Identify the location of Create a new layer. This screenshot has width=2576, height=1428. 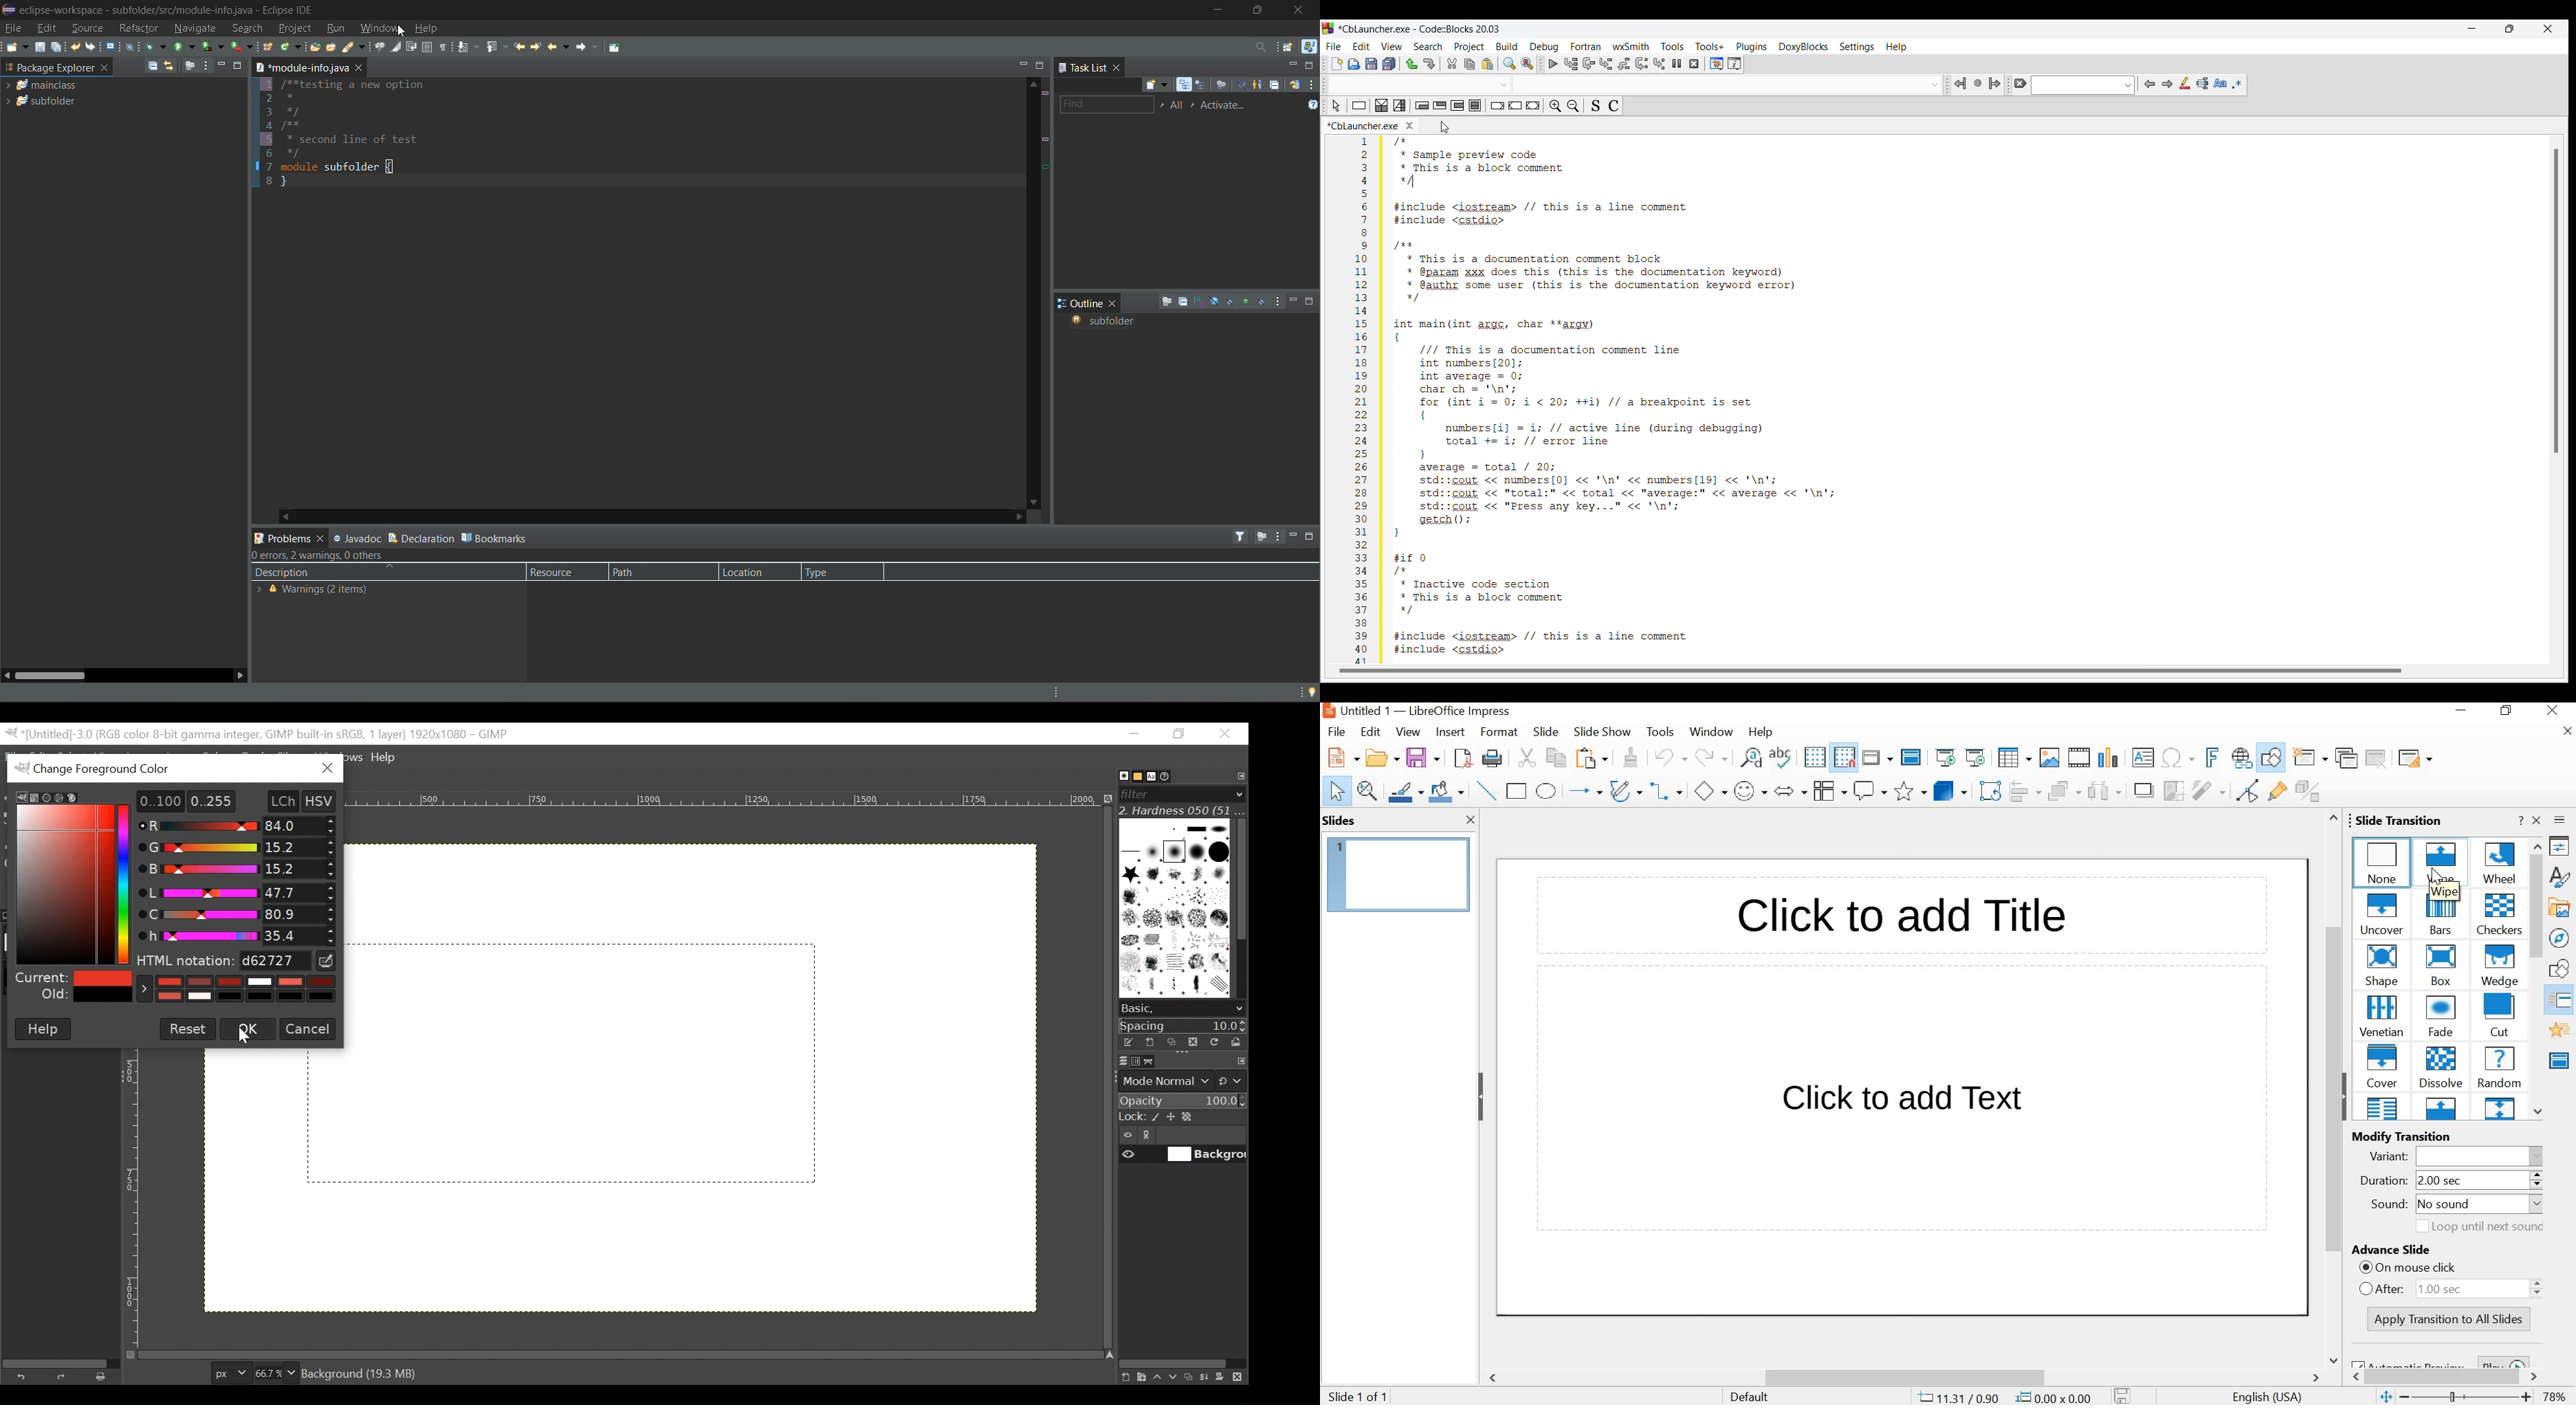
(1141, 1377).